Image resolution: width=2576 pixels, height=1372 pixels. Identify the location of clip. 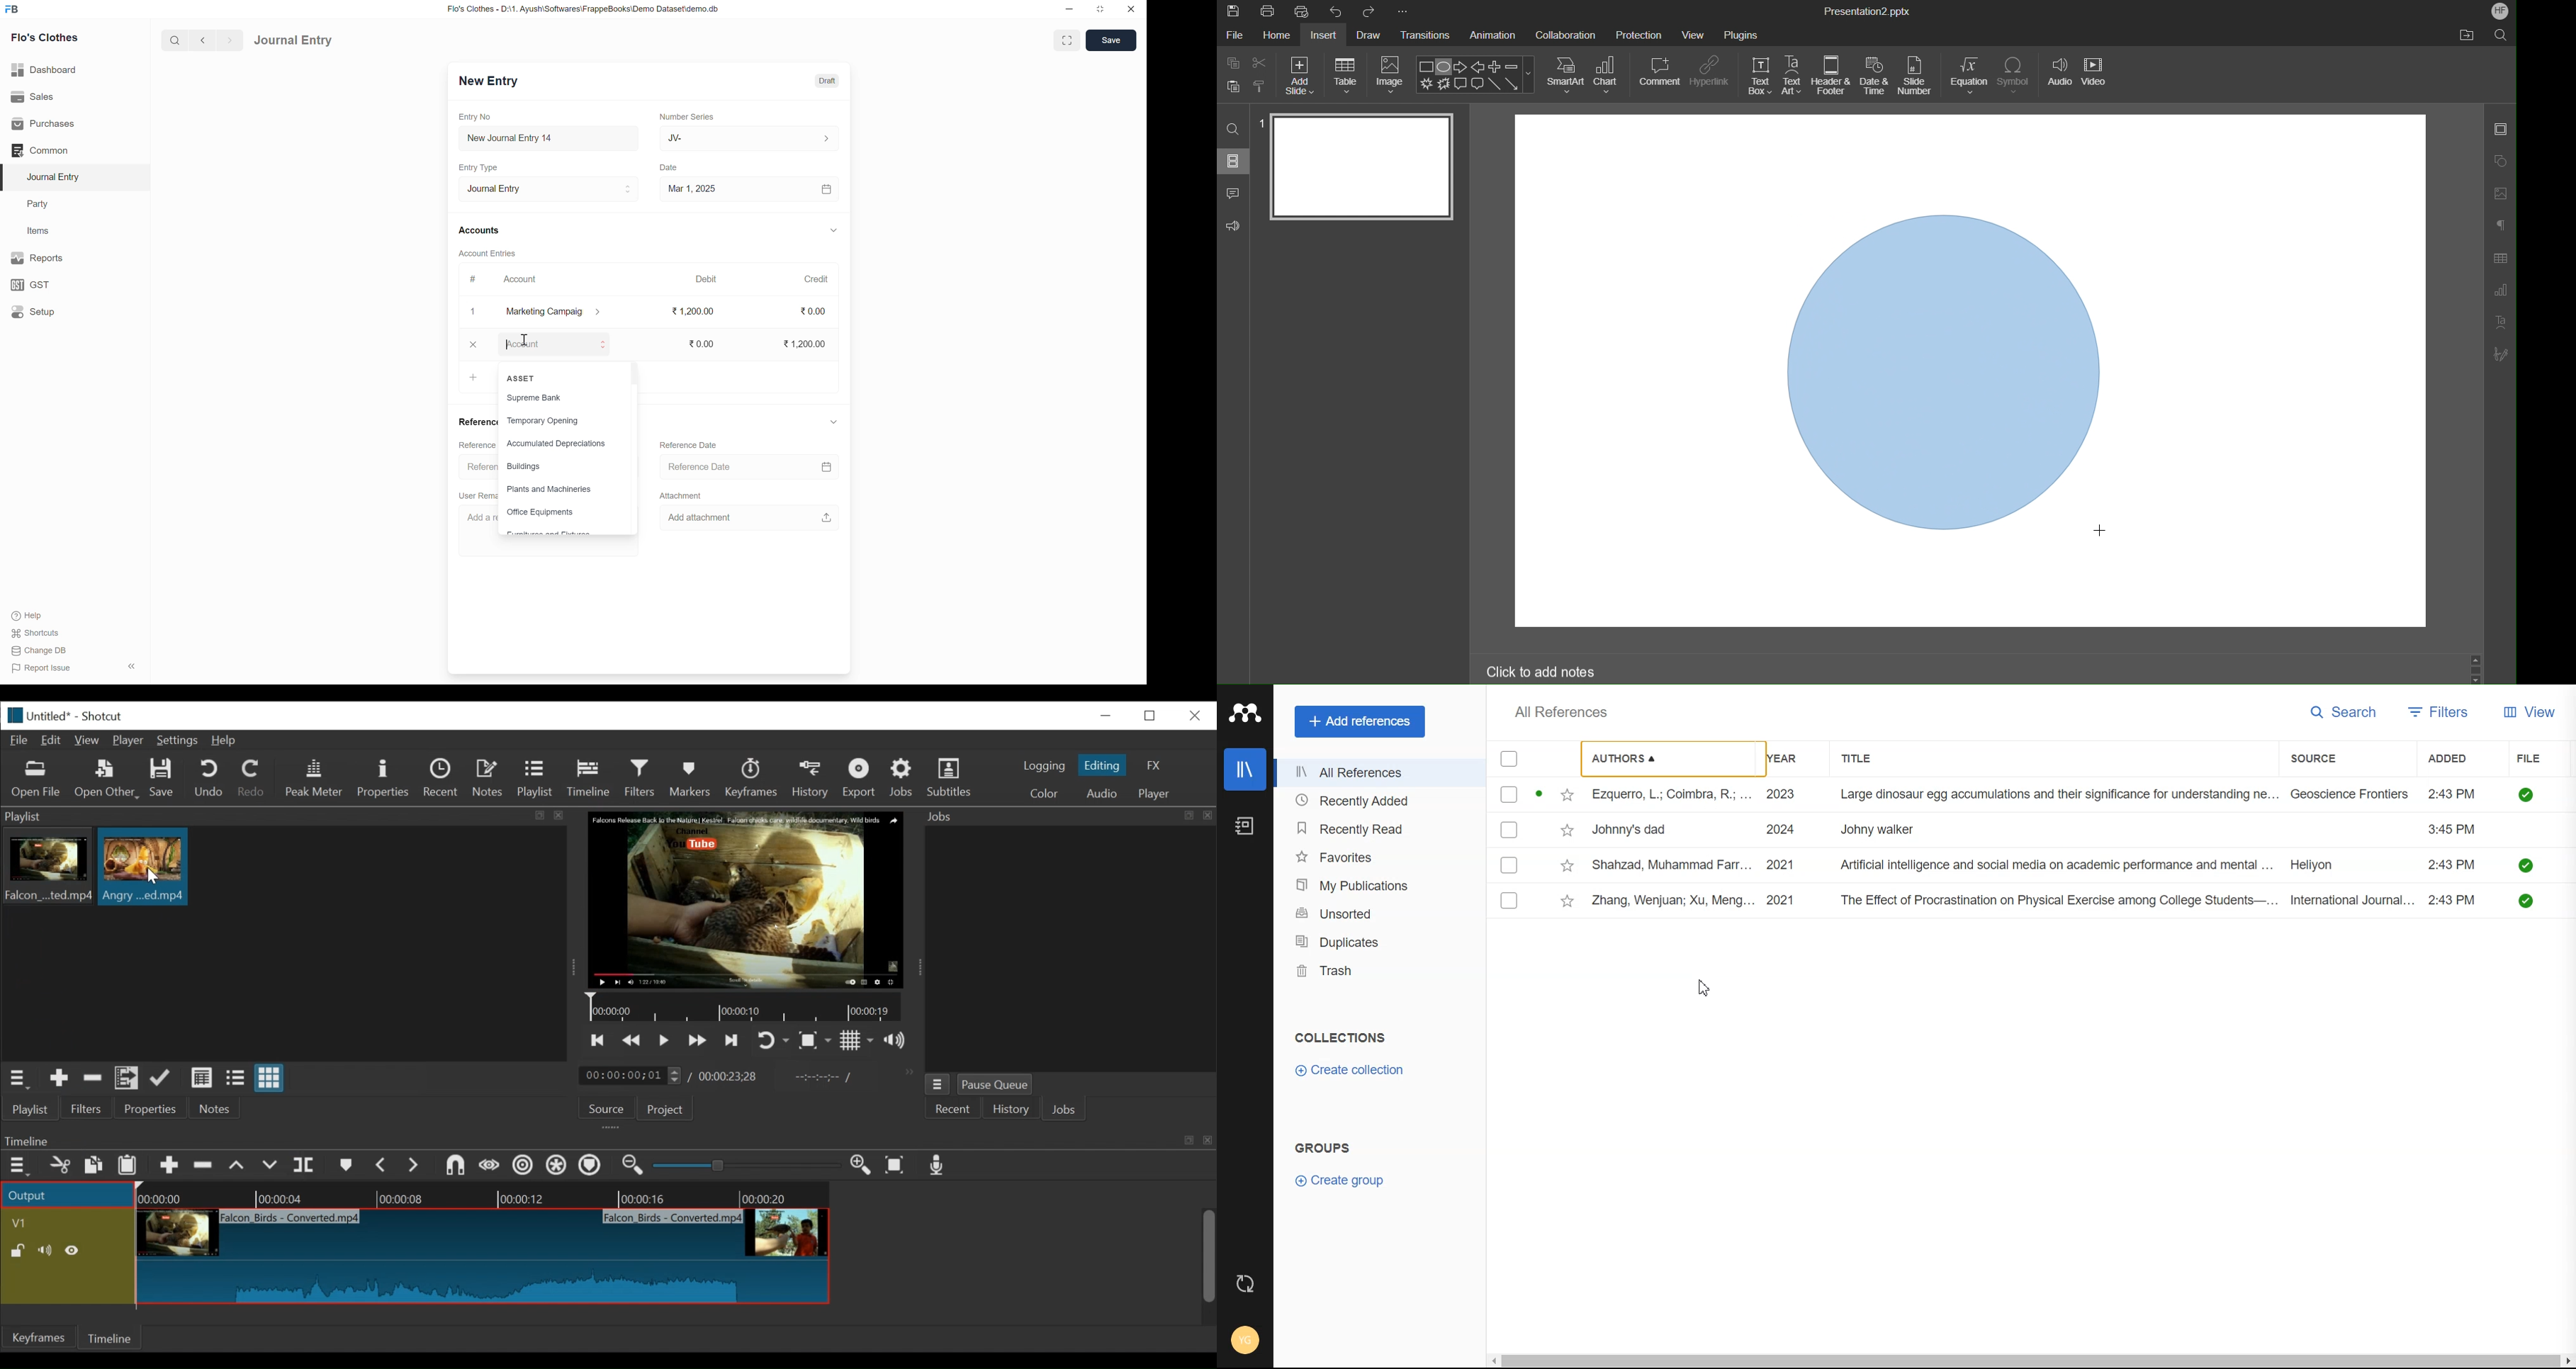
(46, 868).